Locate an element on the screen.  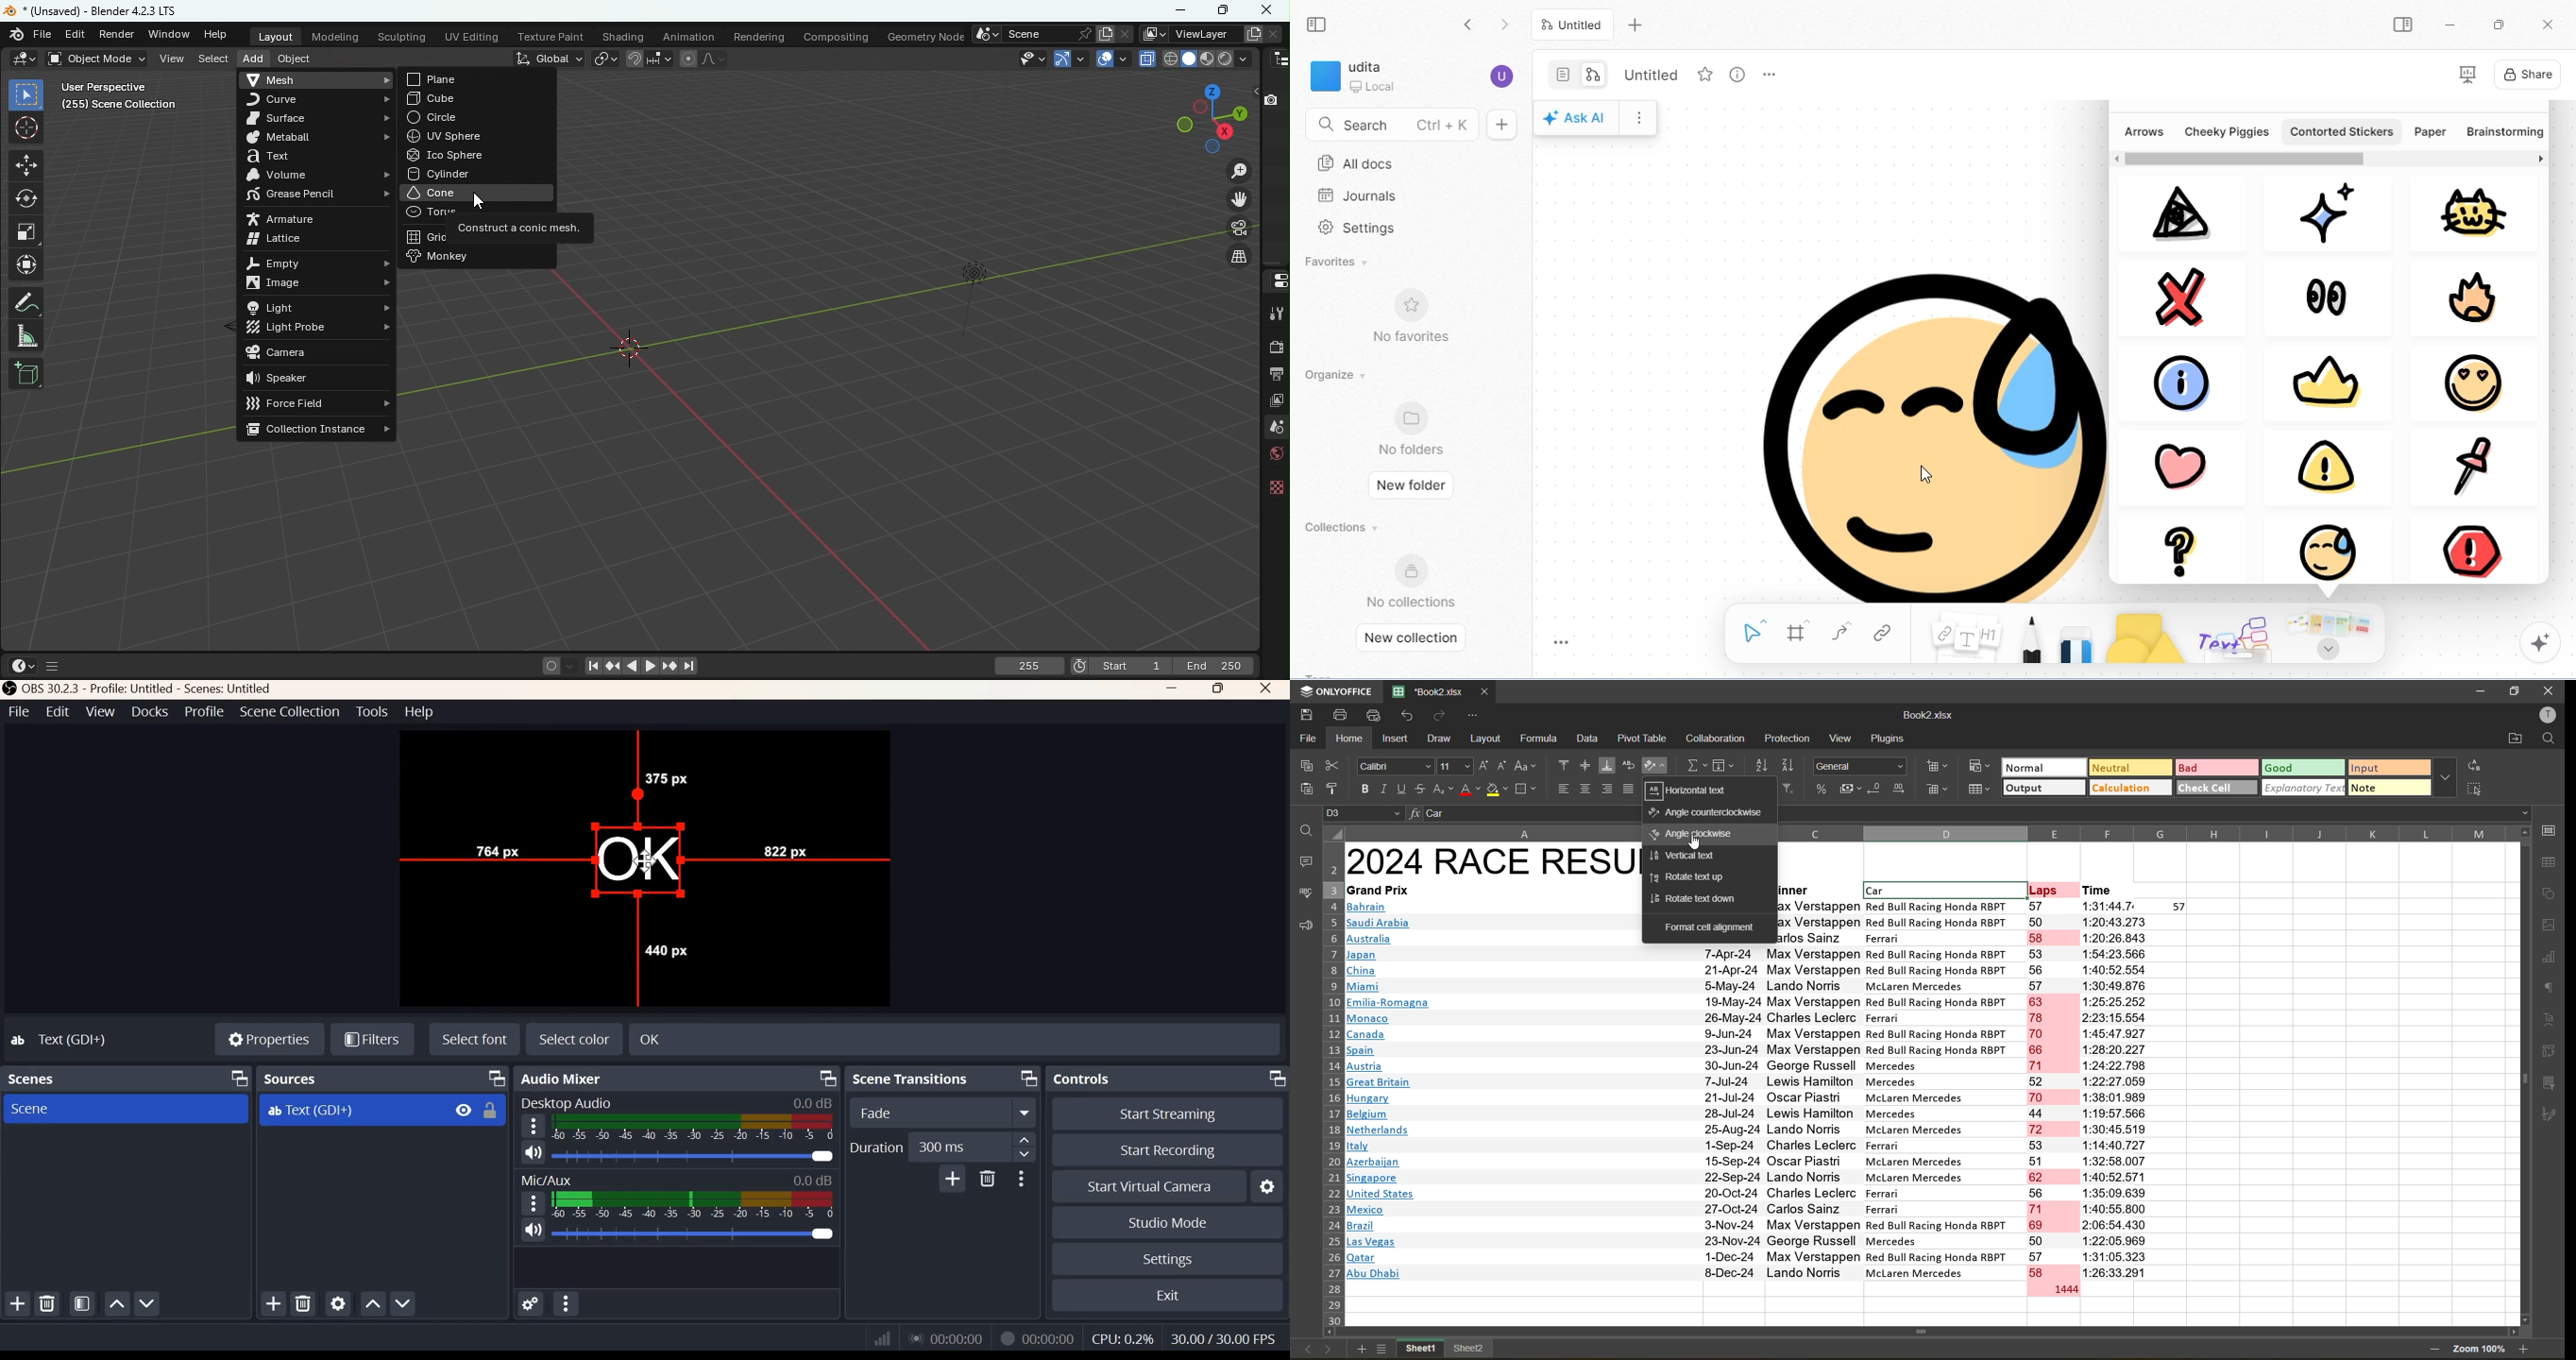
View is located at coordinates (173, 60).